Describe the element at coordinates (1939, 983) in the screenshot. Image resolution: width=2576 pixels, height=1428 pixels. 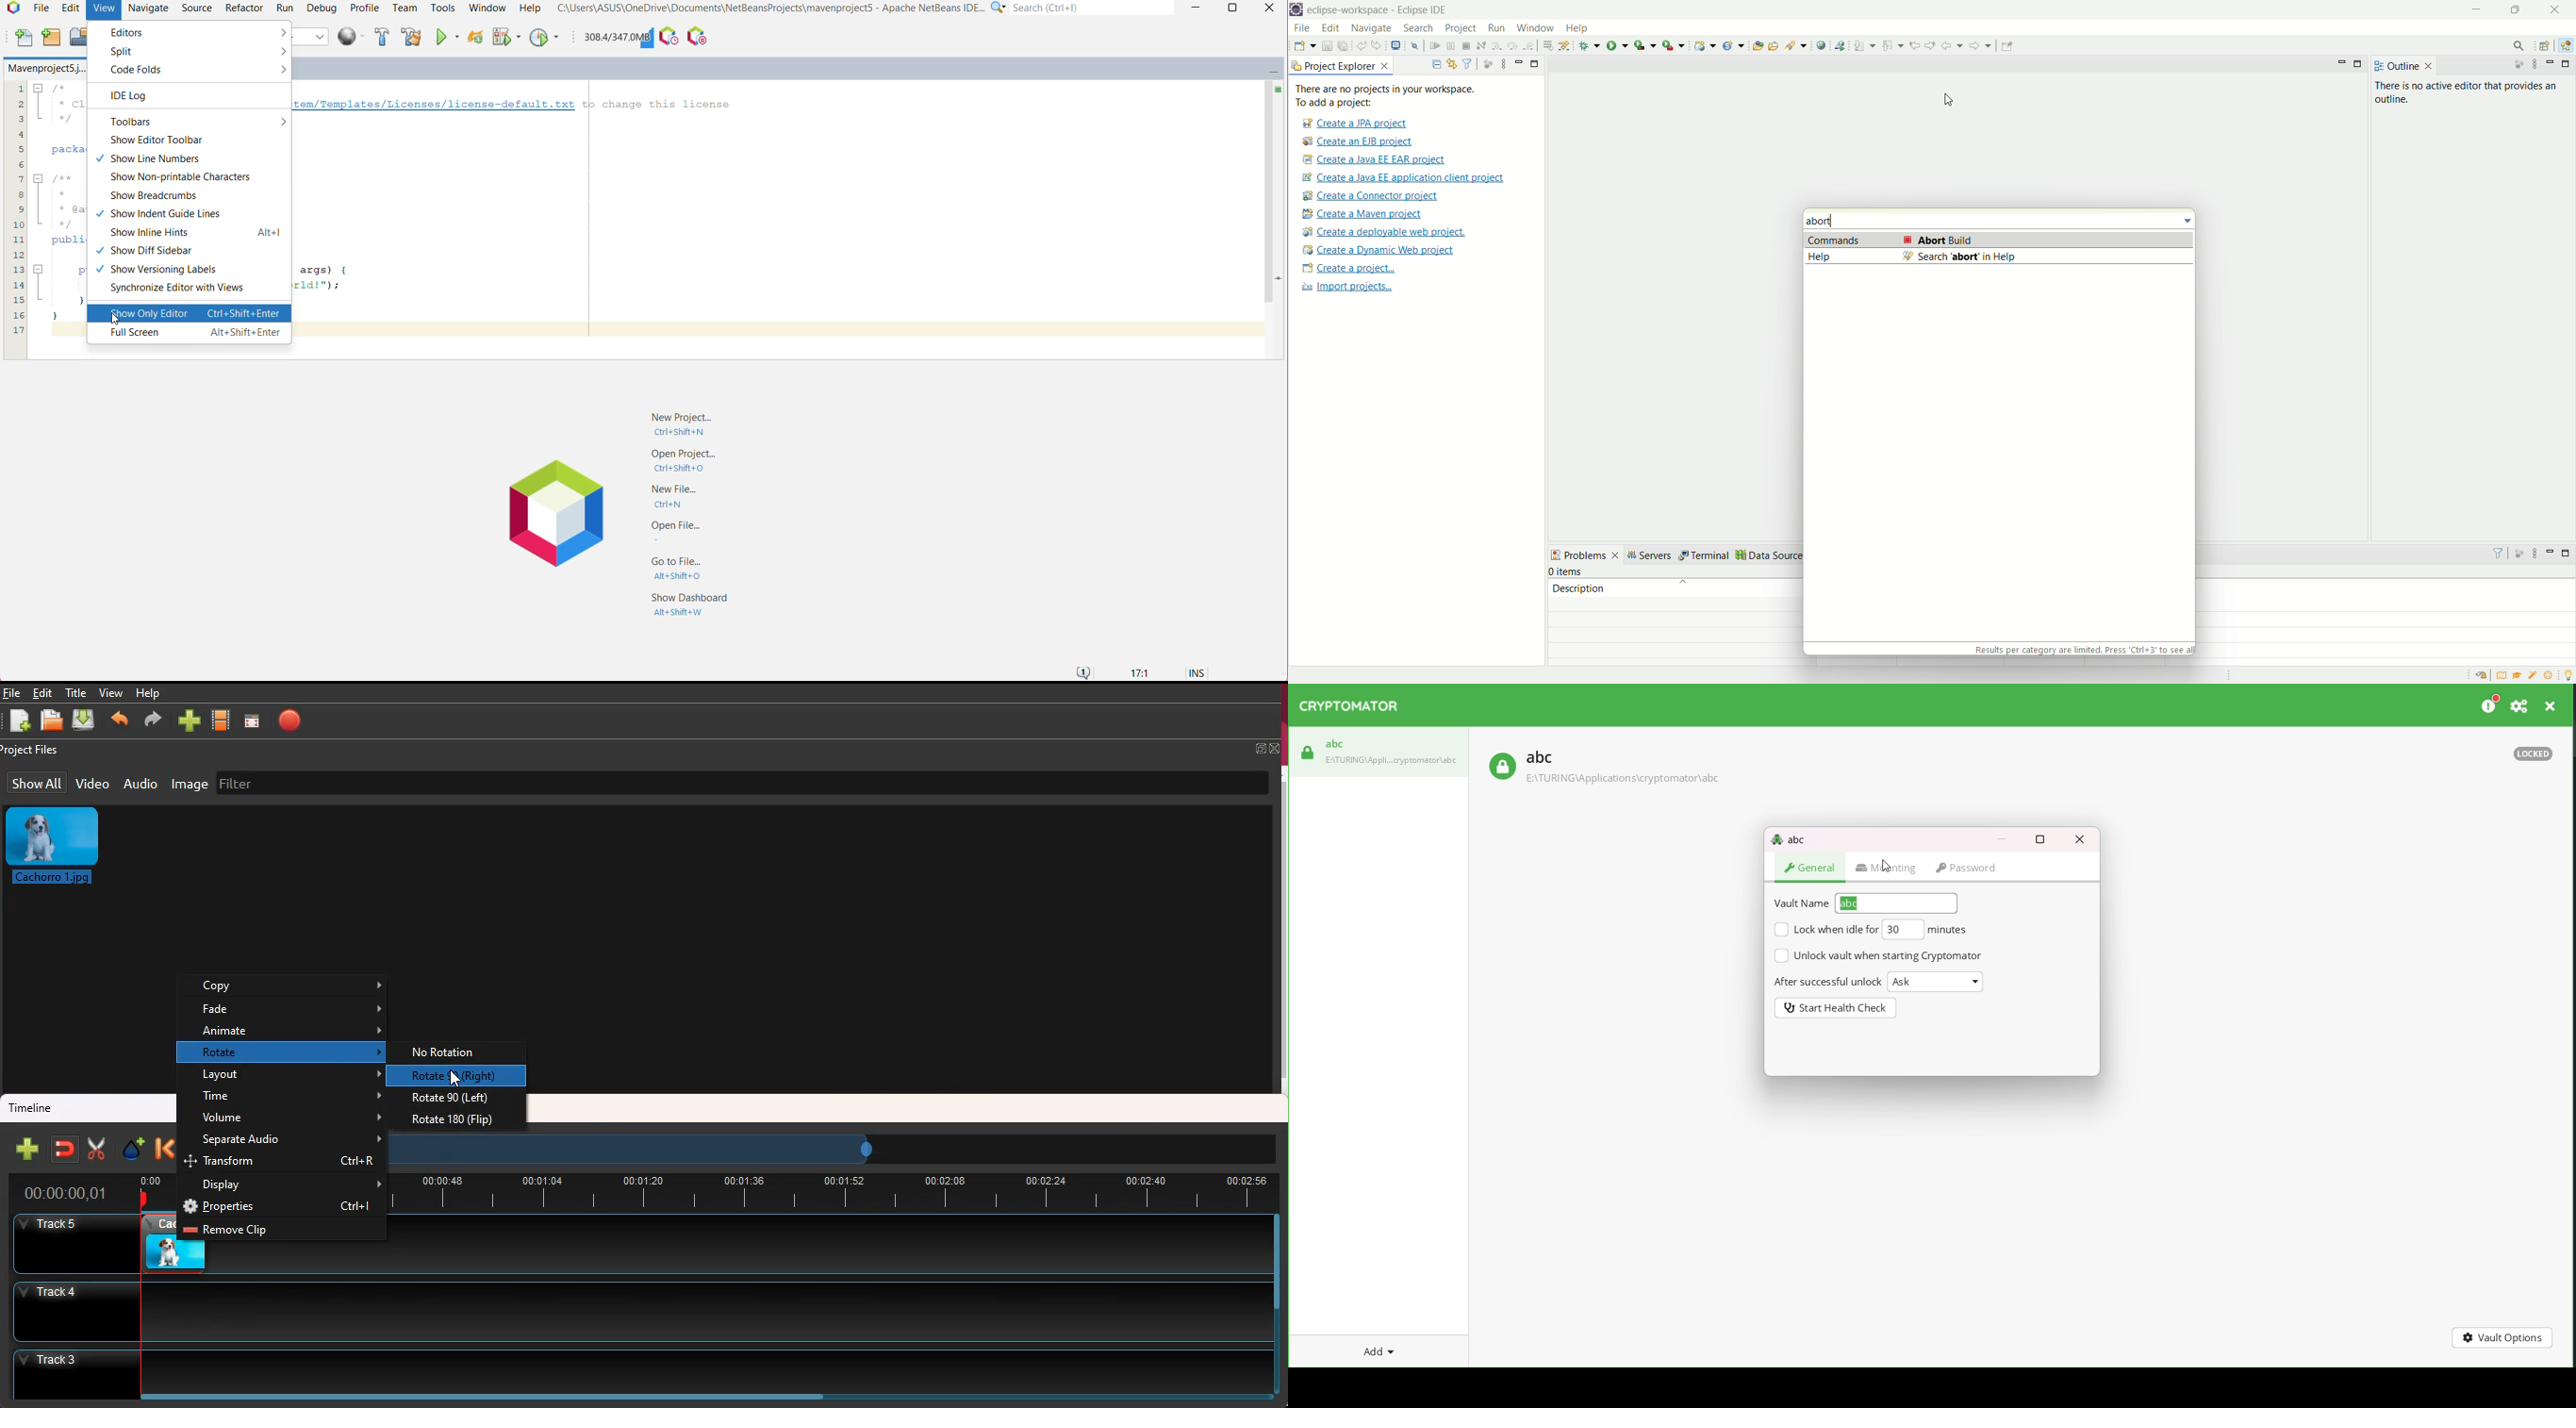
I see `ask` at that location.